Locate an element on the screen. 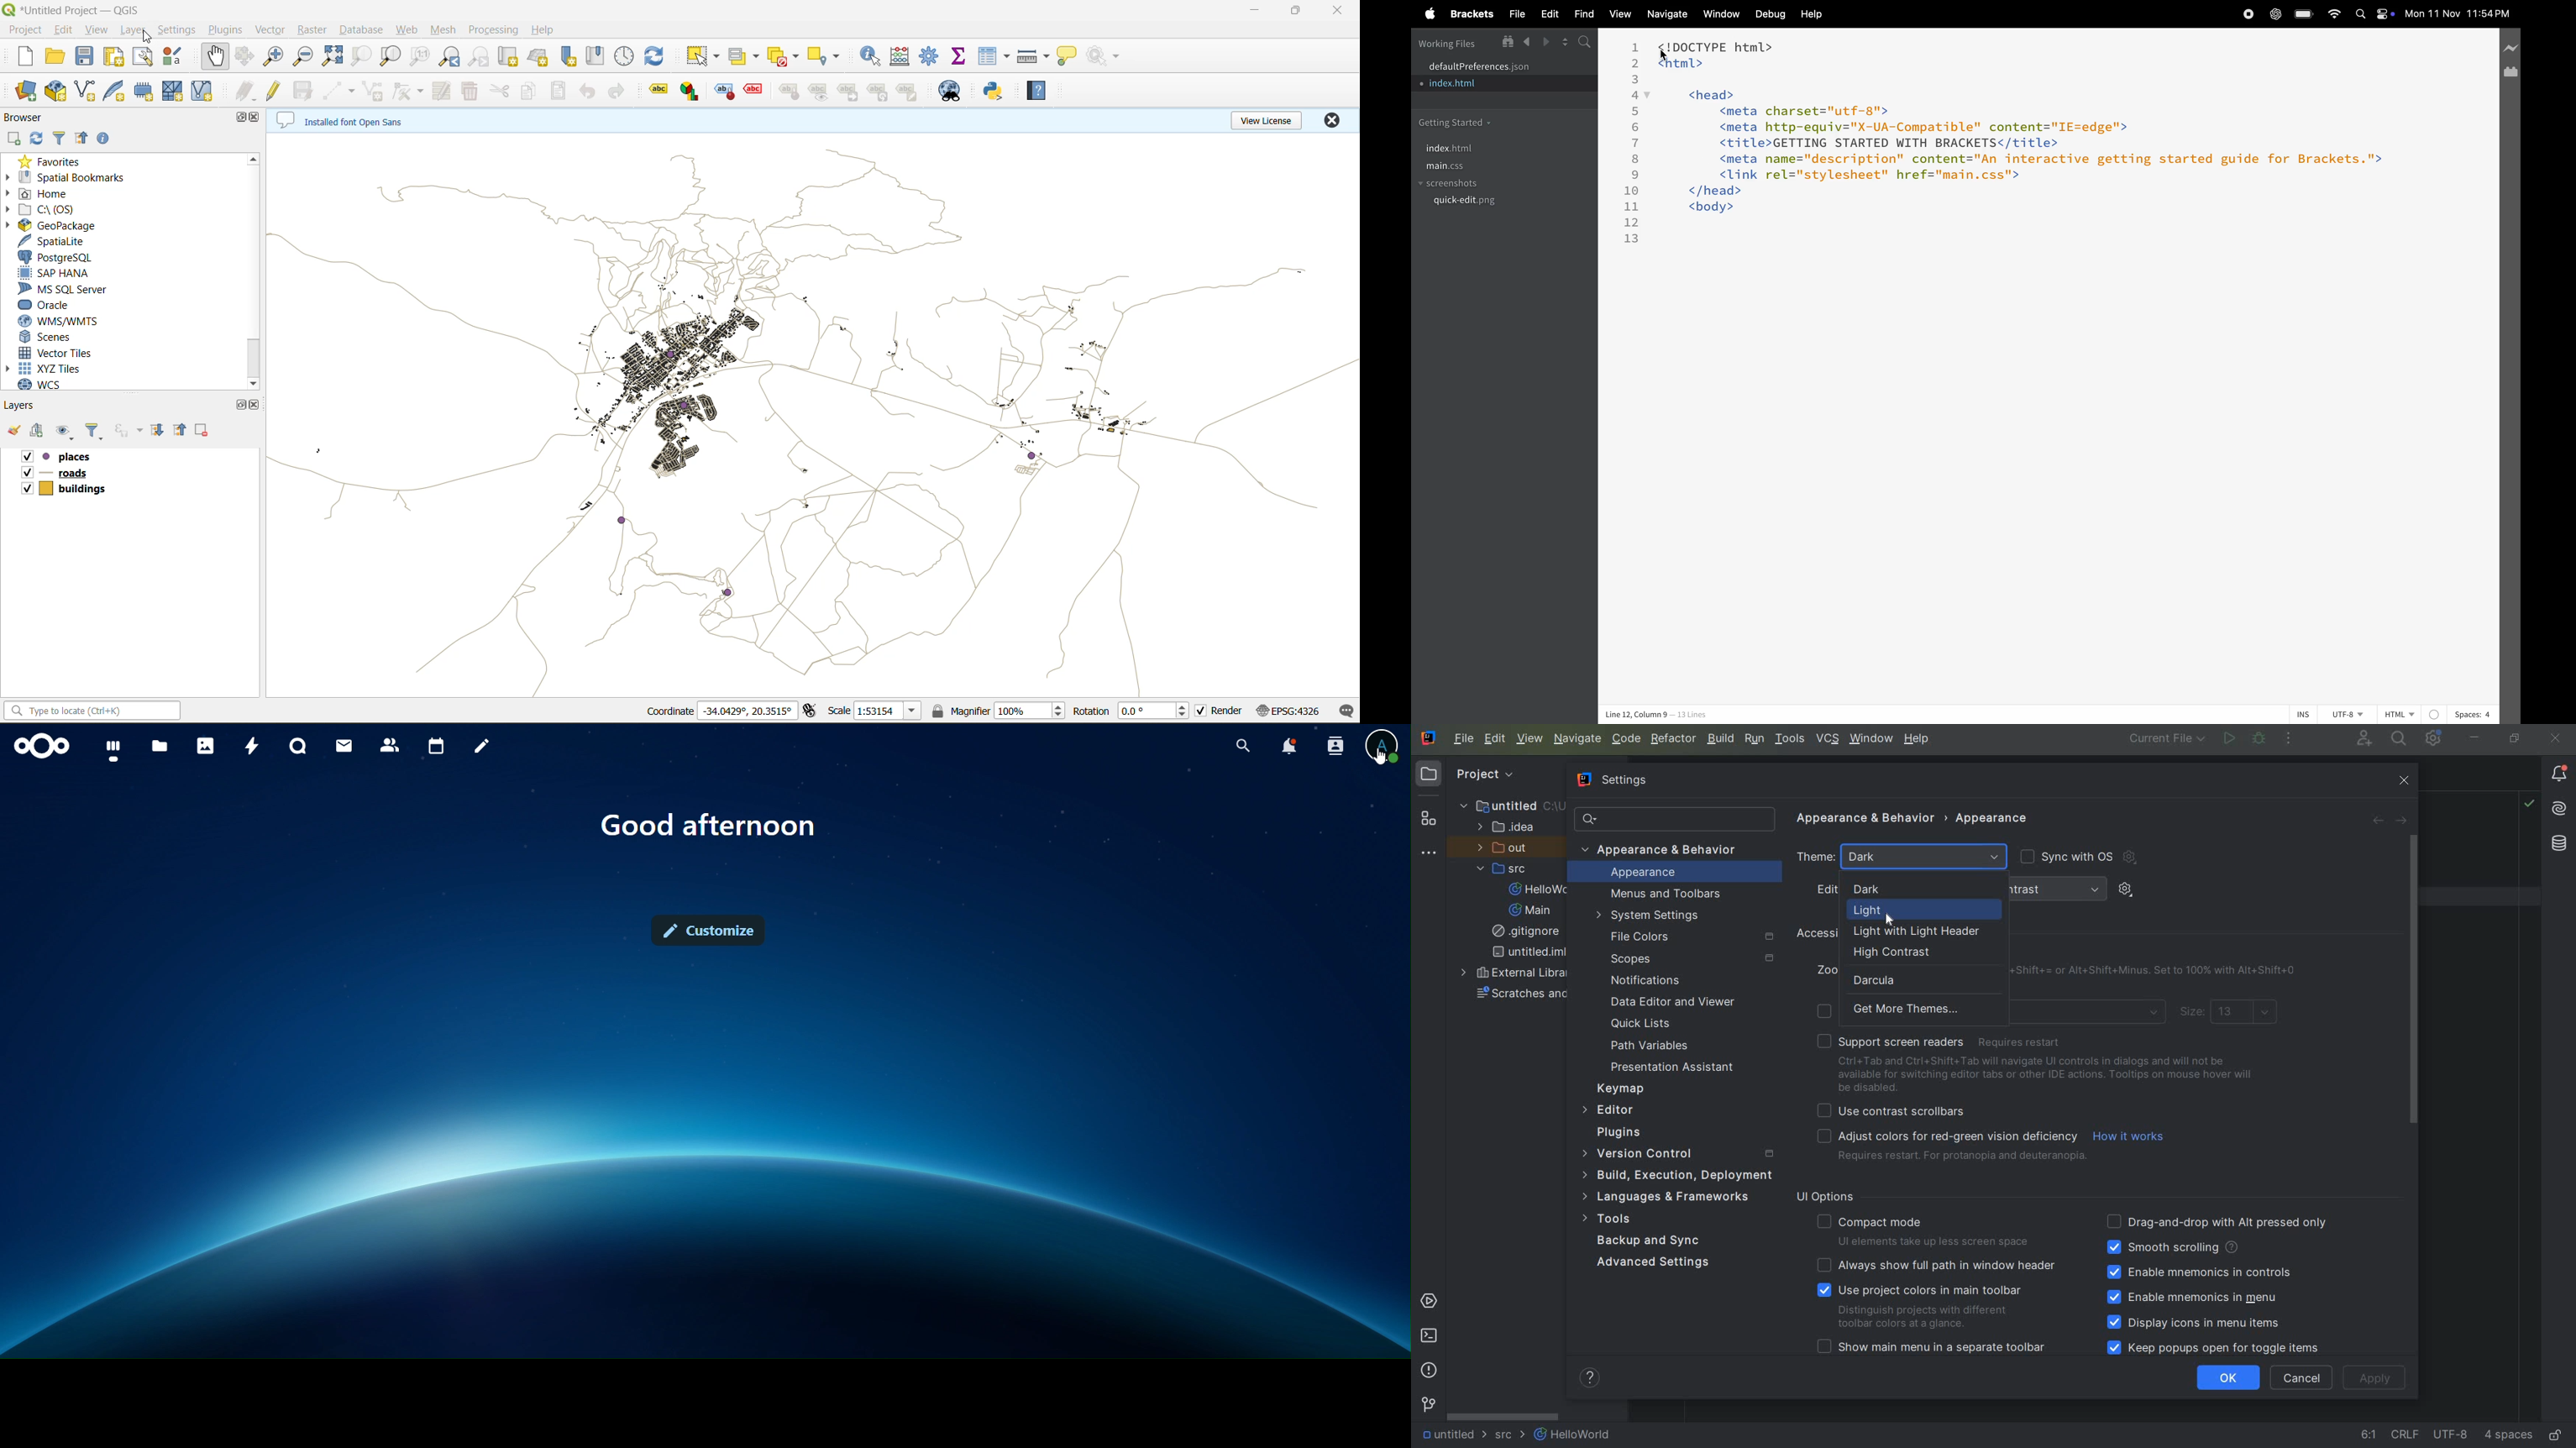 Image resolution: width=2576 pixels, height=1456 pixels. label tool 1 is located at coordinates (658, 91).